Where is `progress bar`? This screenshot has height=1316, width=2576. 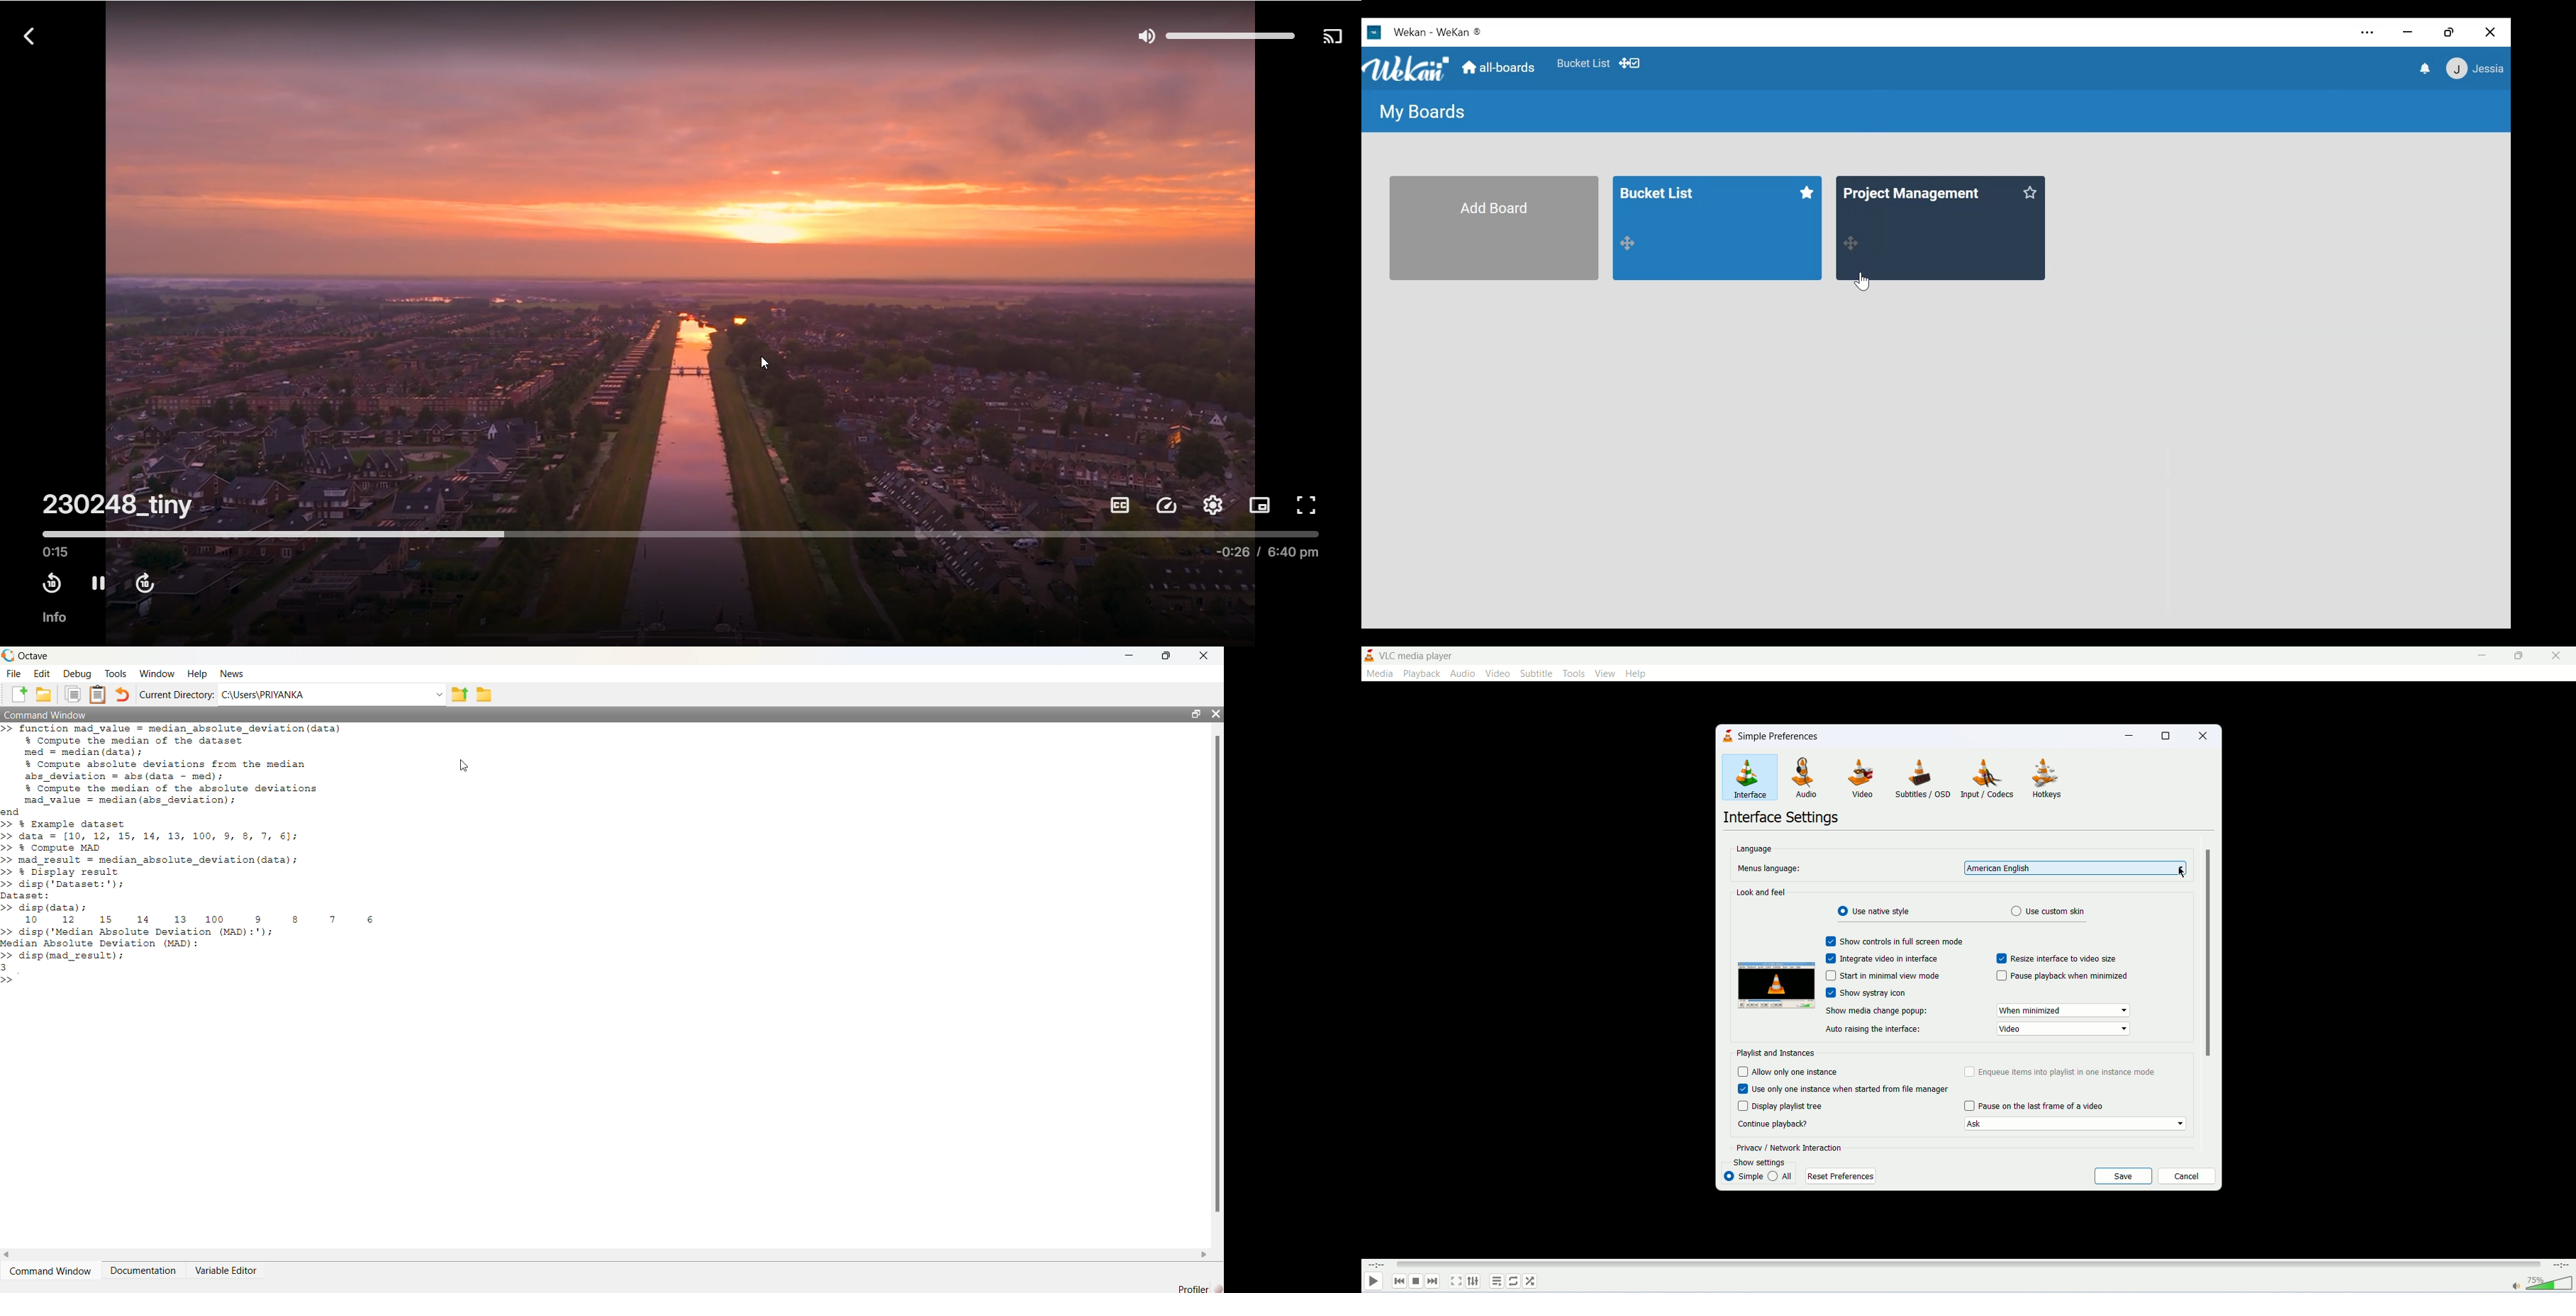 progress bar is located at coordinates (1972, 1266).